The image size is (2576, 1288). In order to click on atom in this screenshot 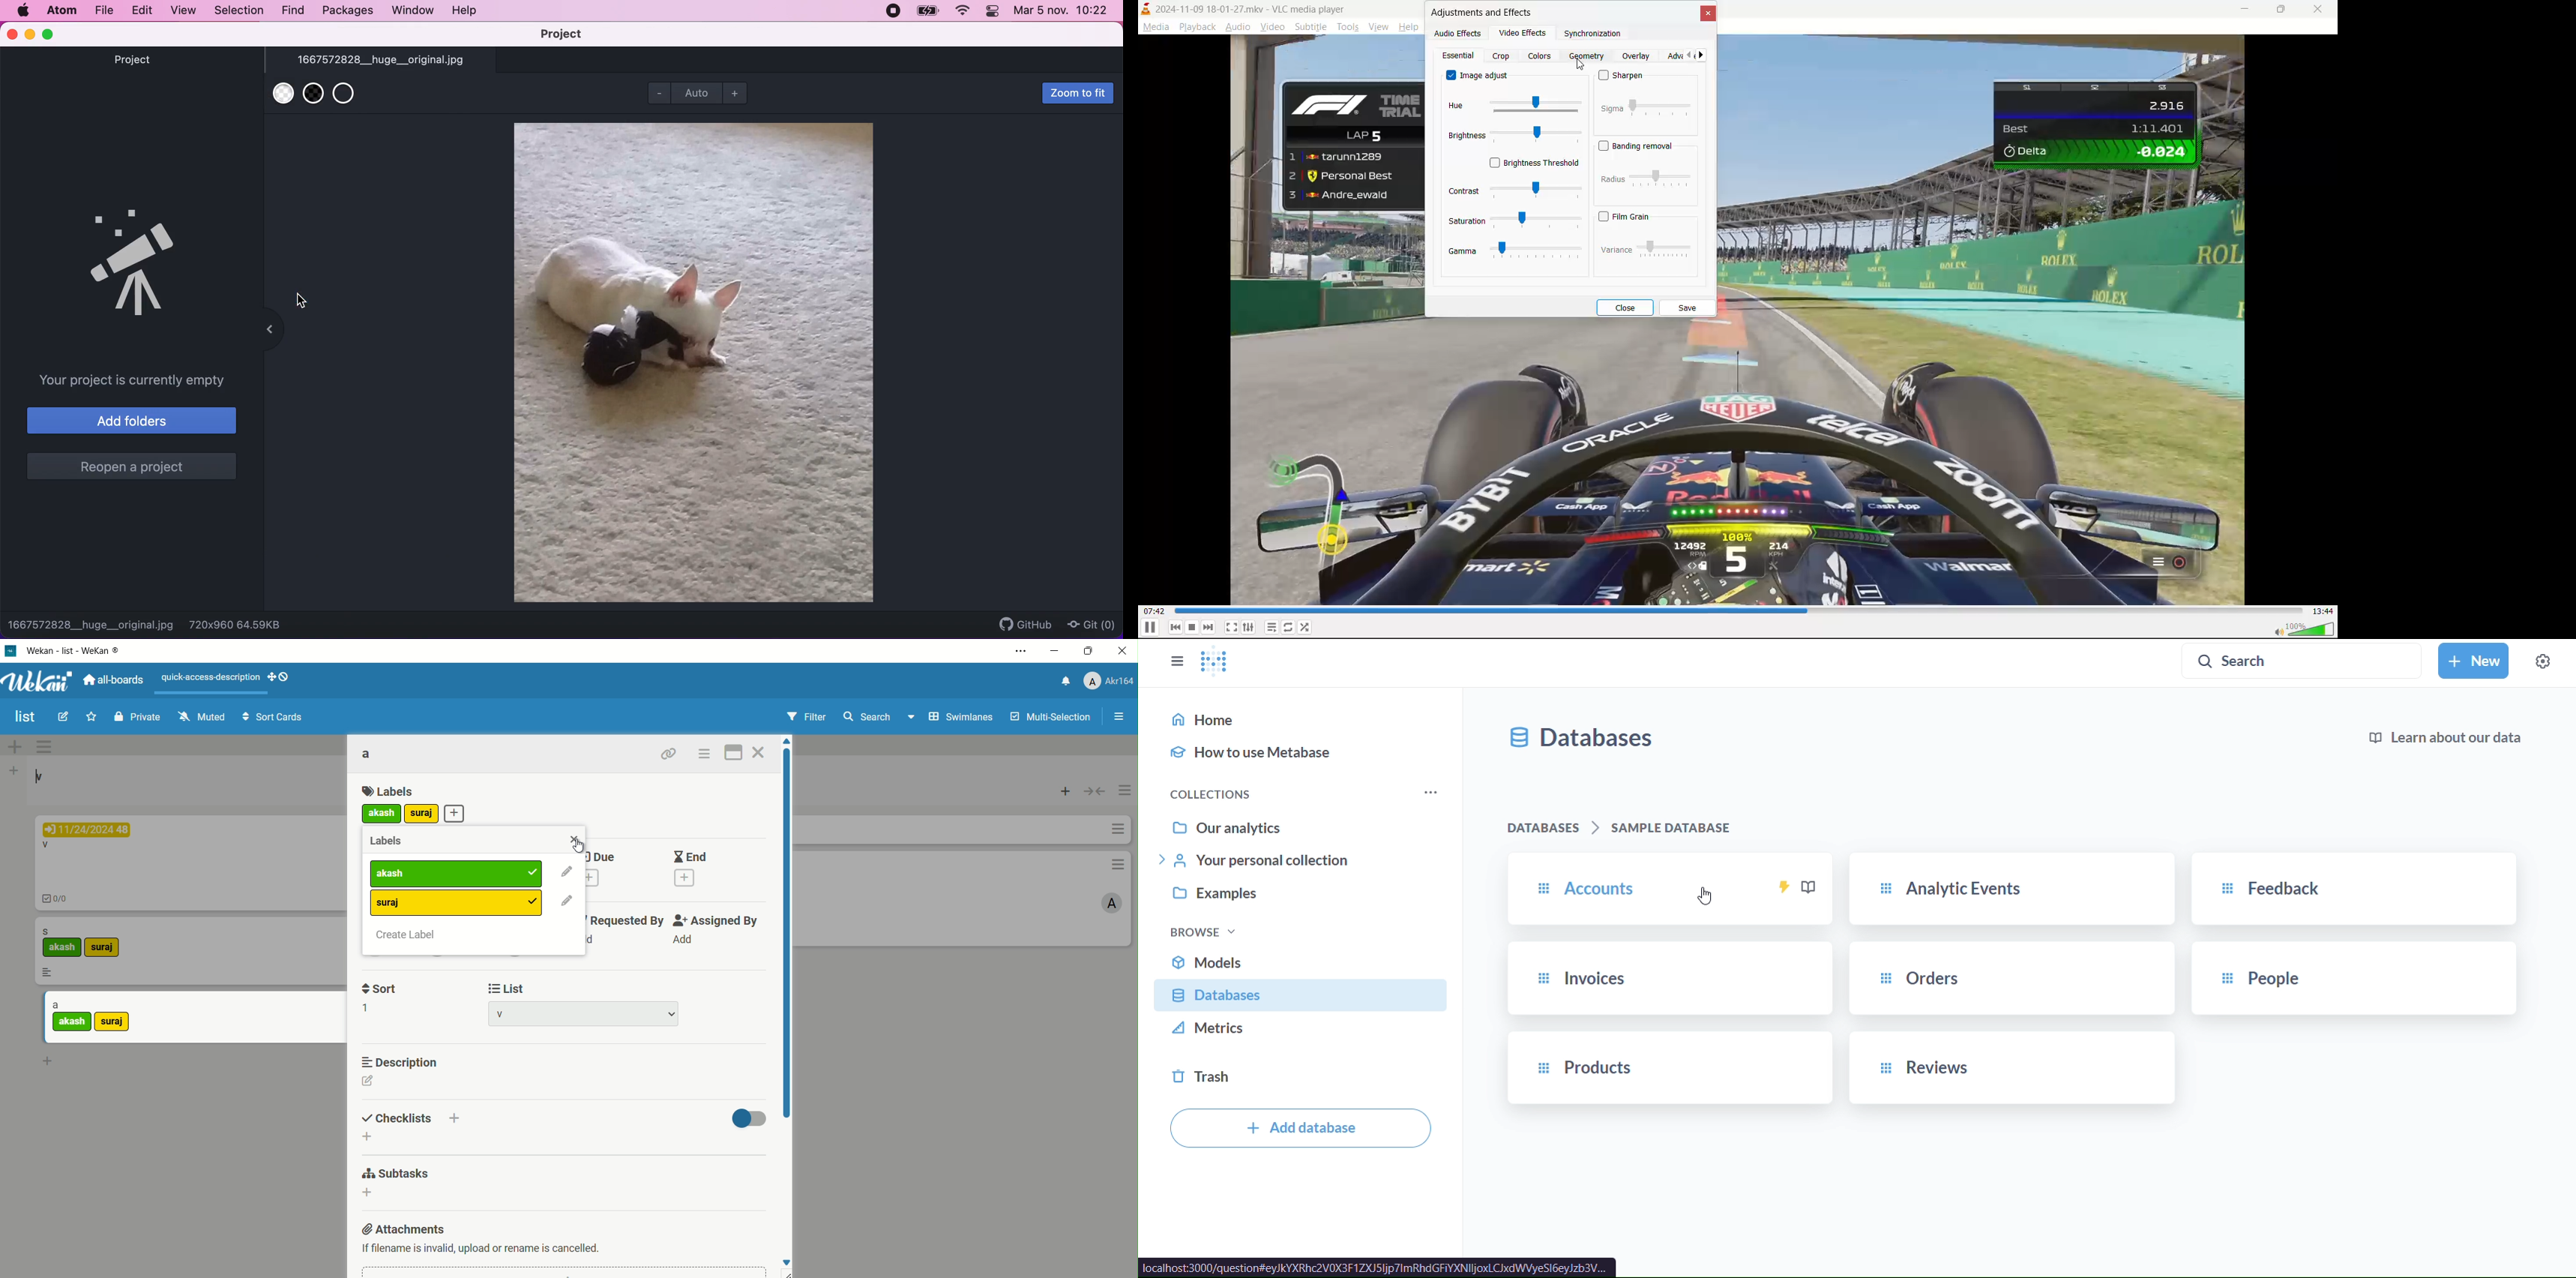, I will do `click(61, 10)`.